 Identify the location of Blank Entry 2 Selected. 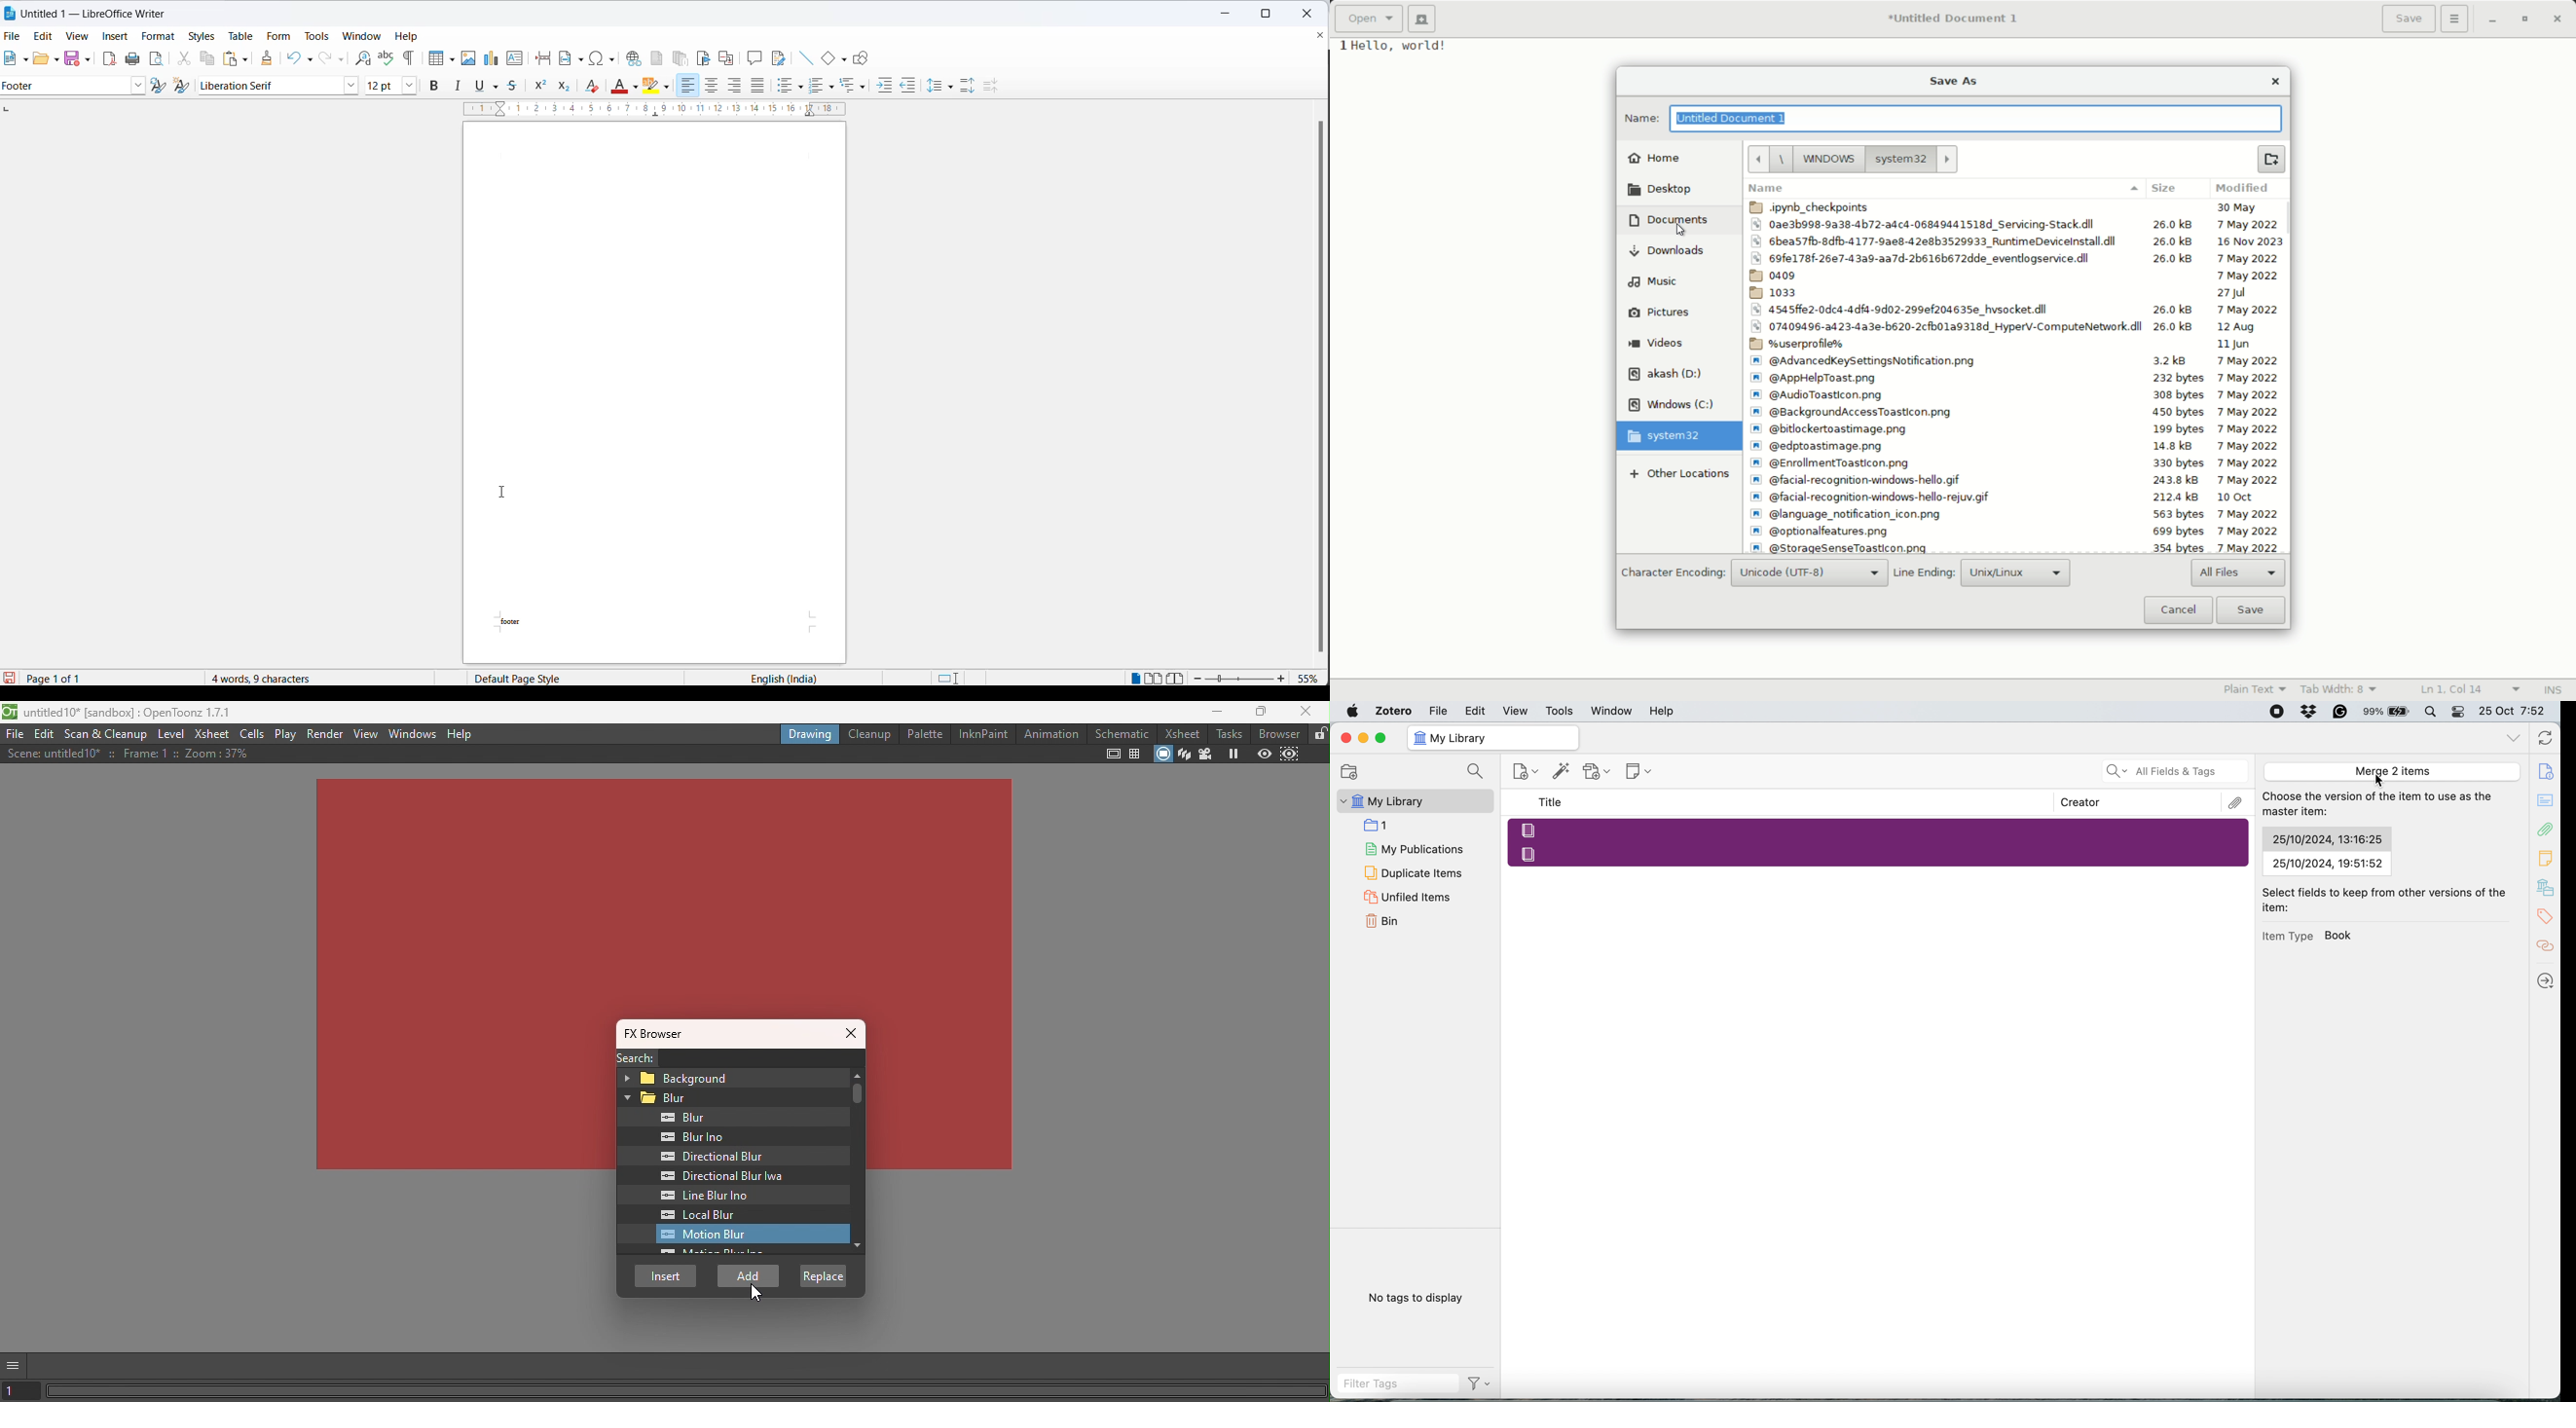
(1880, 854).